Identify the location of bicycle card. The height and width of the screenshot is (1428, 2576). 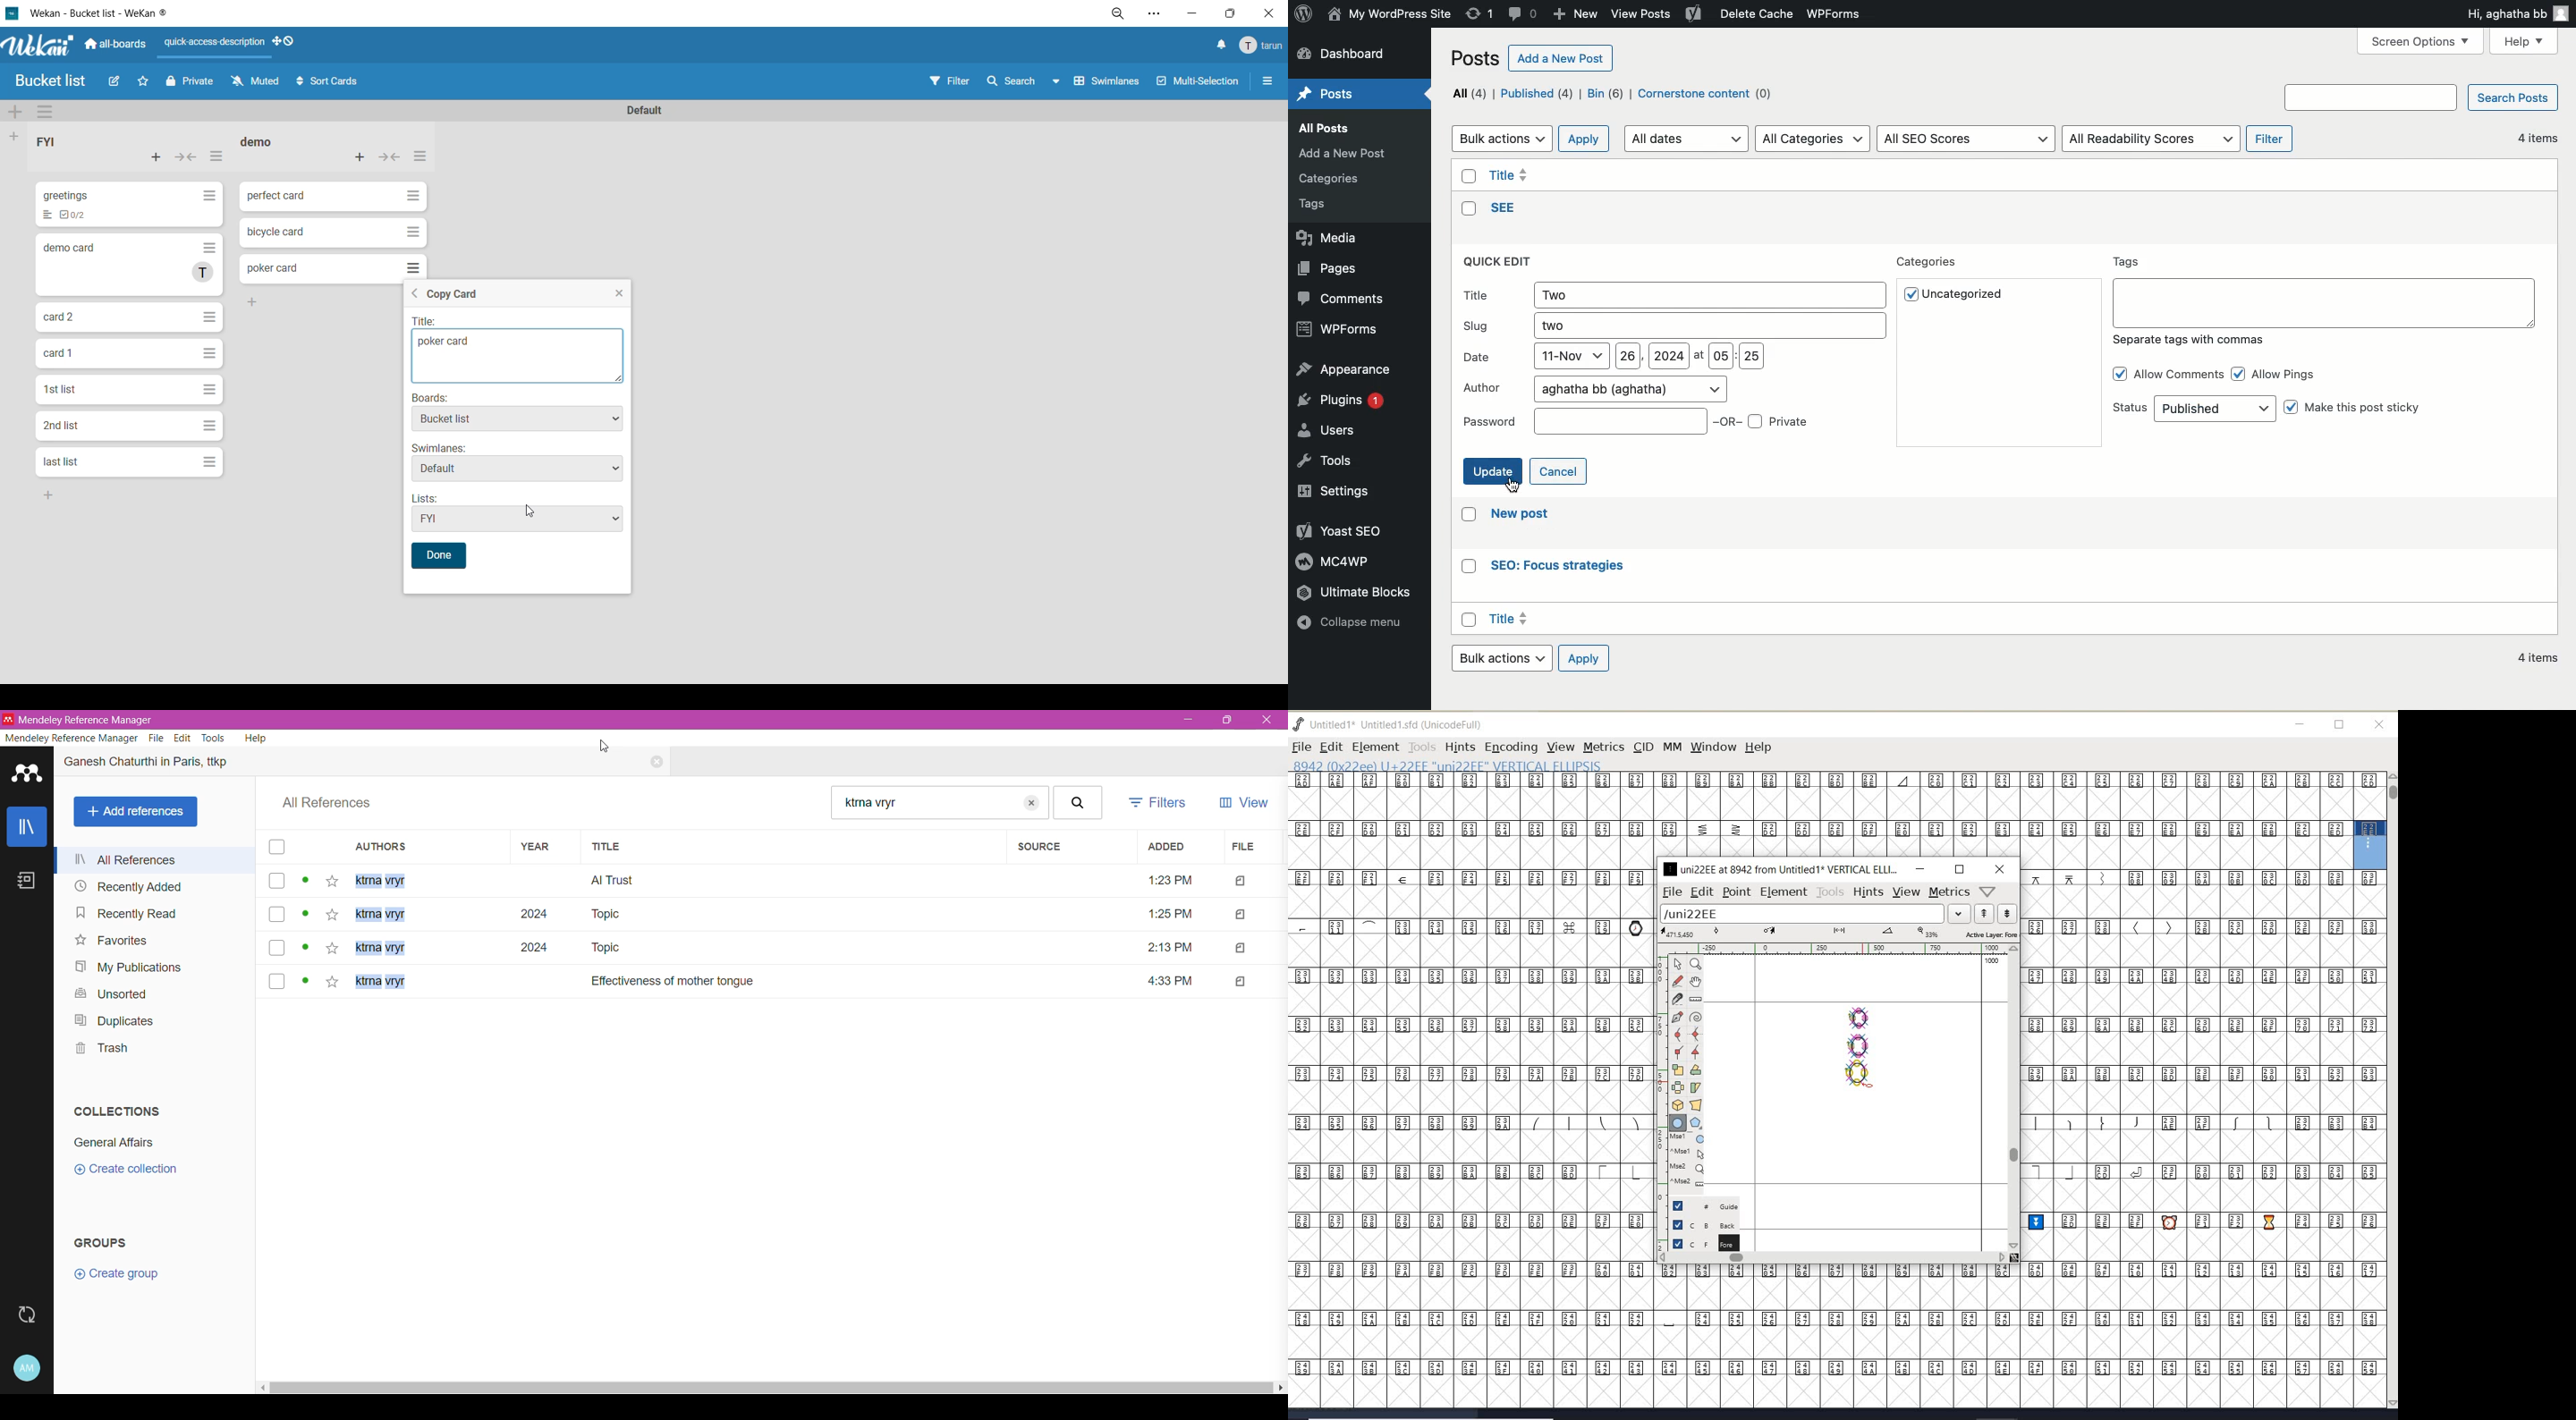
(277, 233).